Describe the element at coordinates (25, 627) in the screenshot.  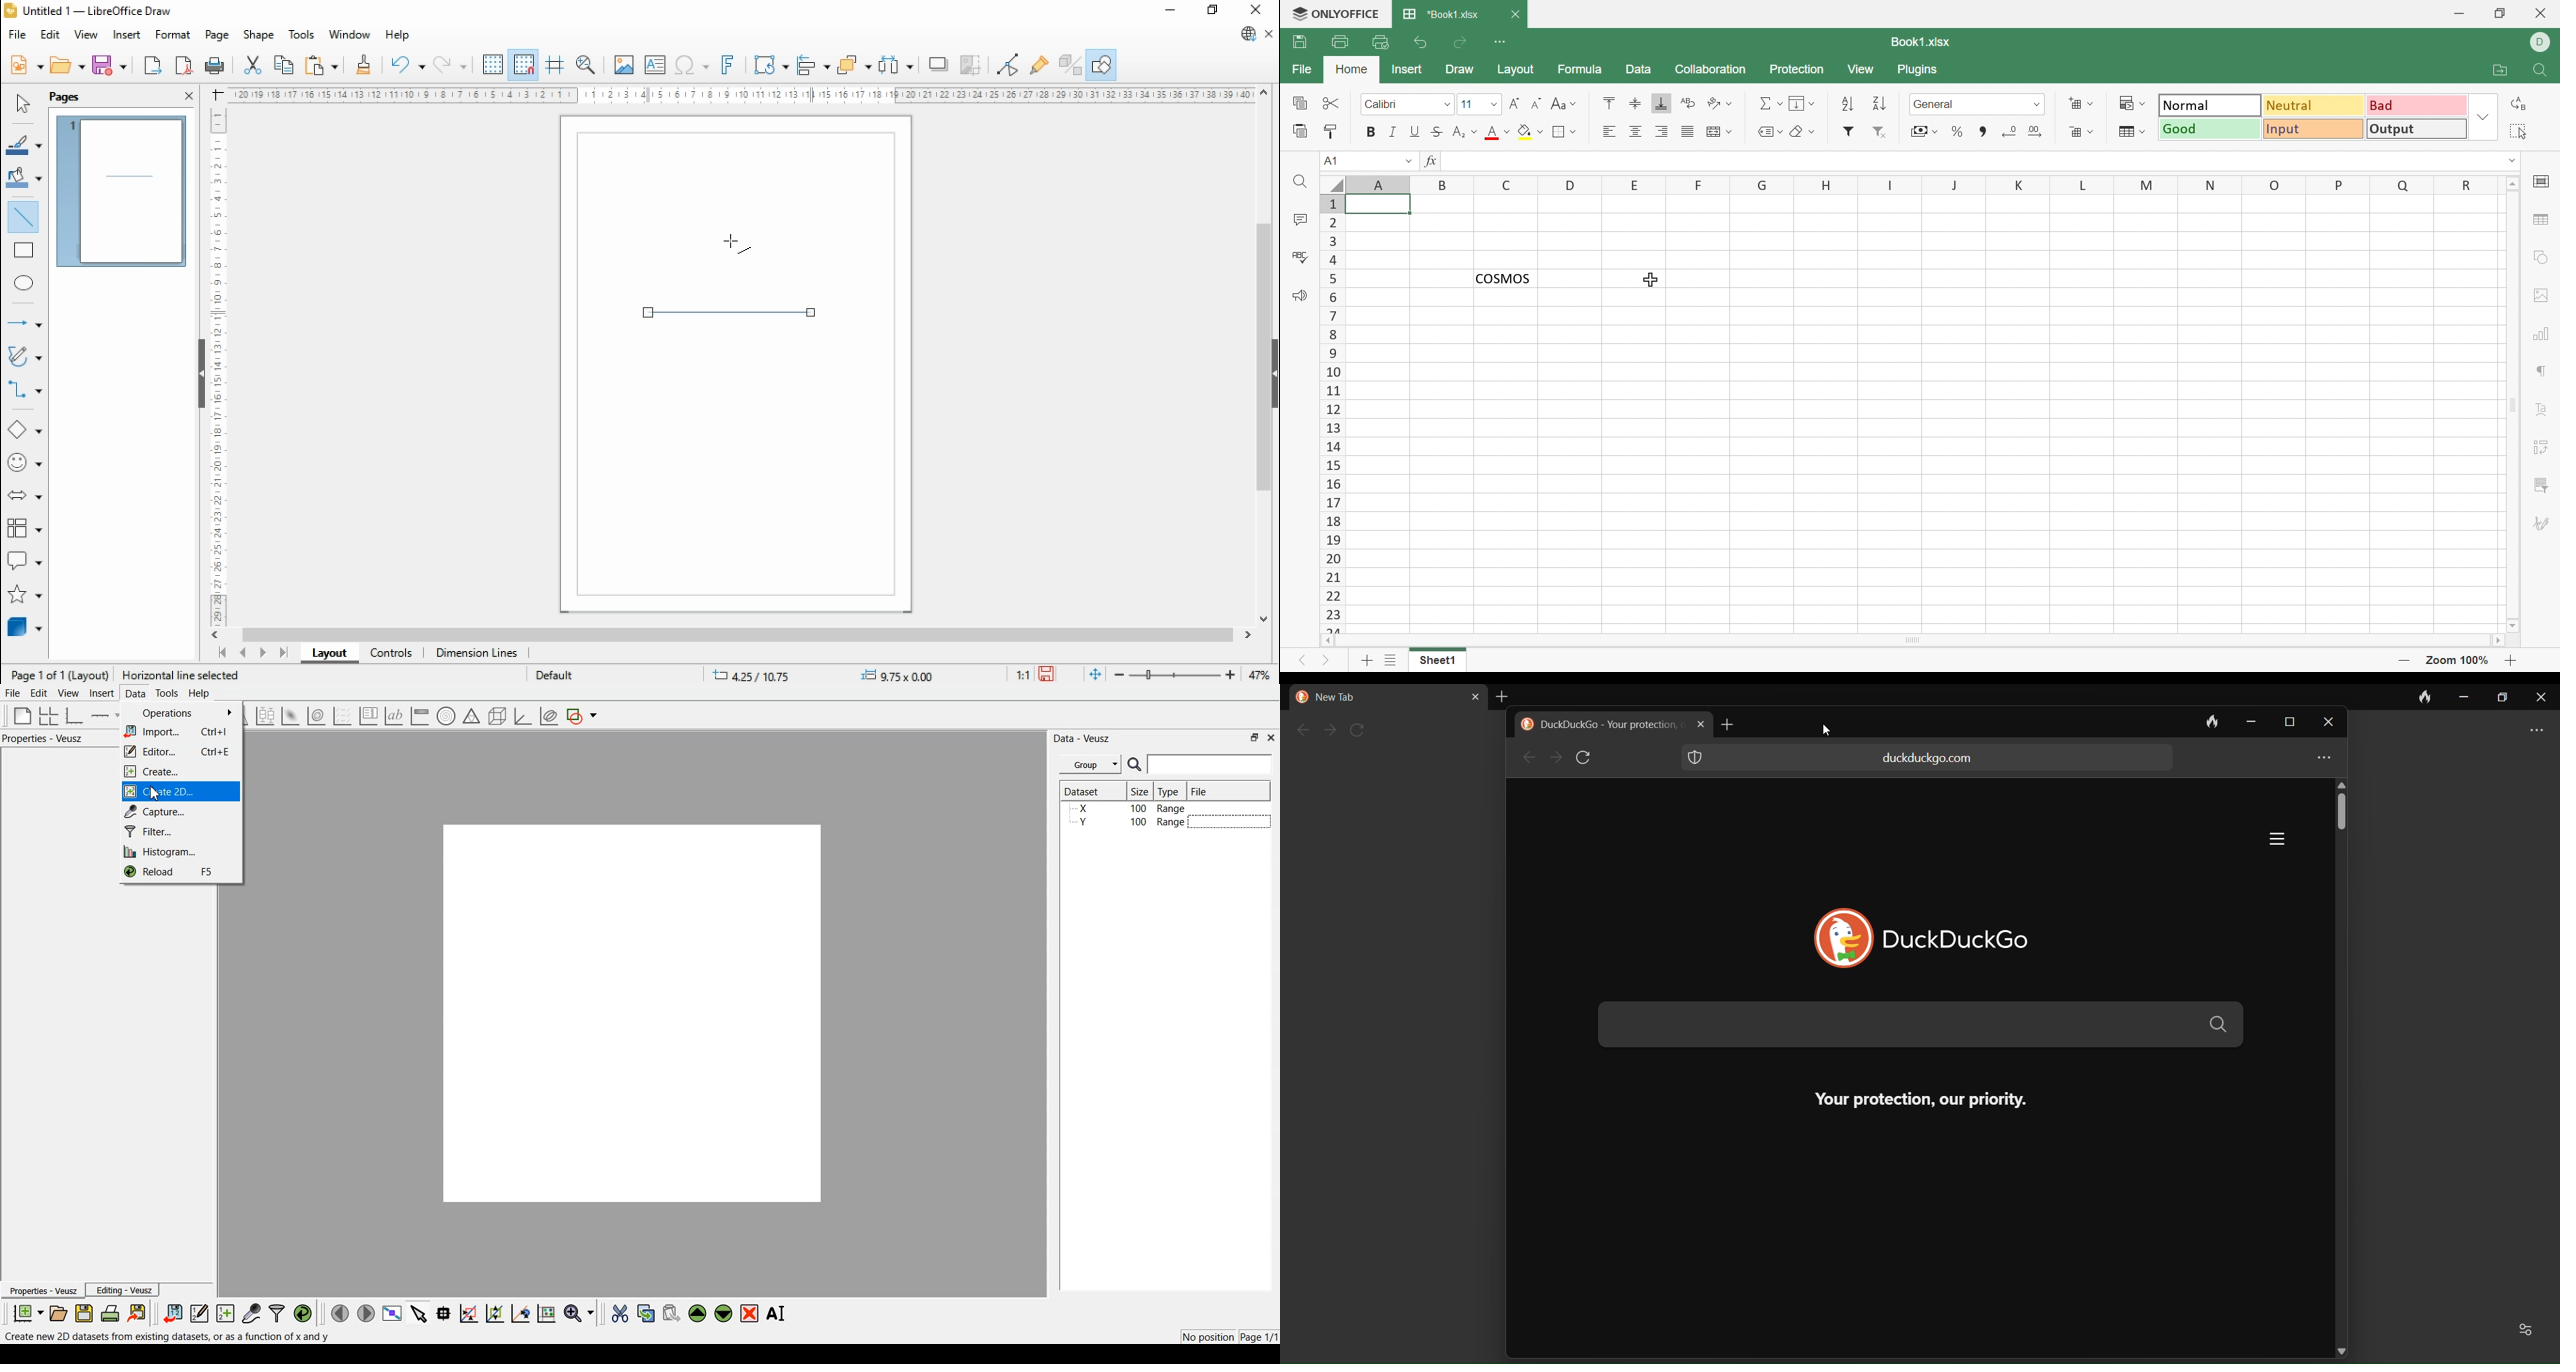
I see `3D objects` at that location.